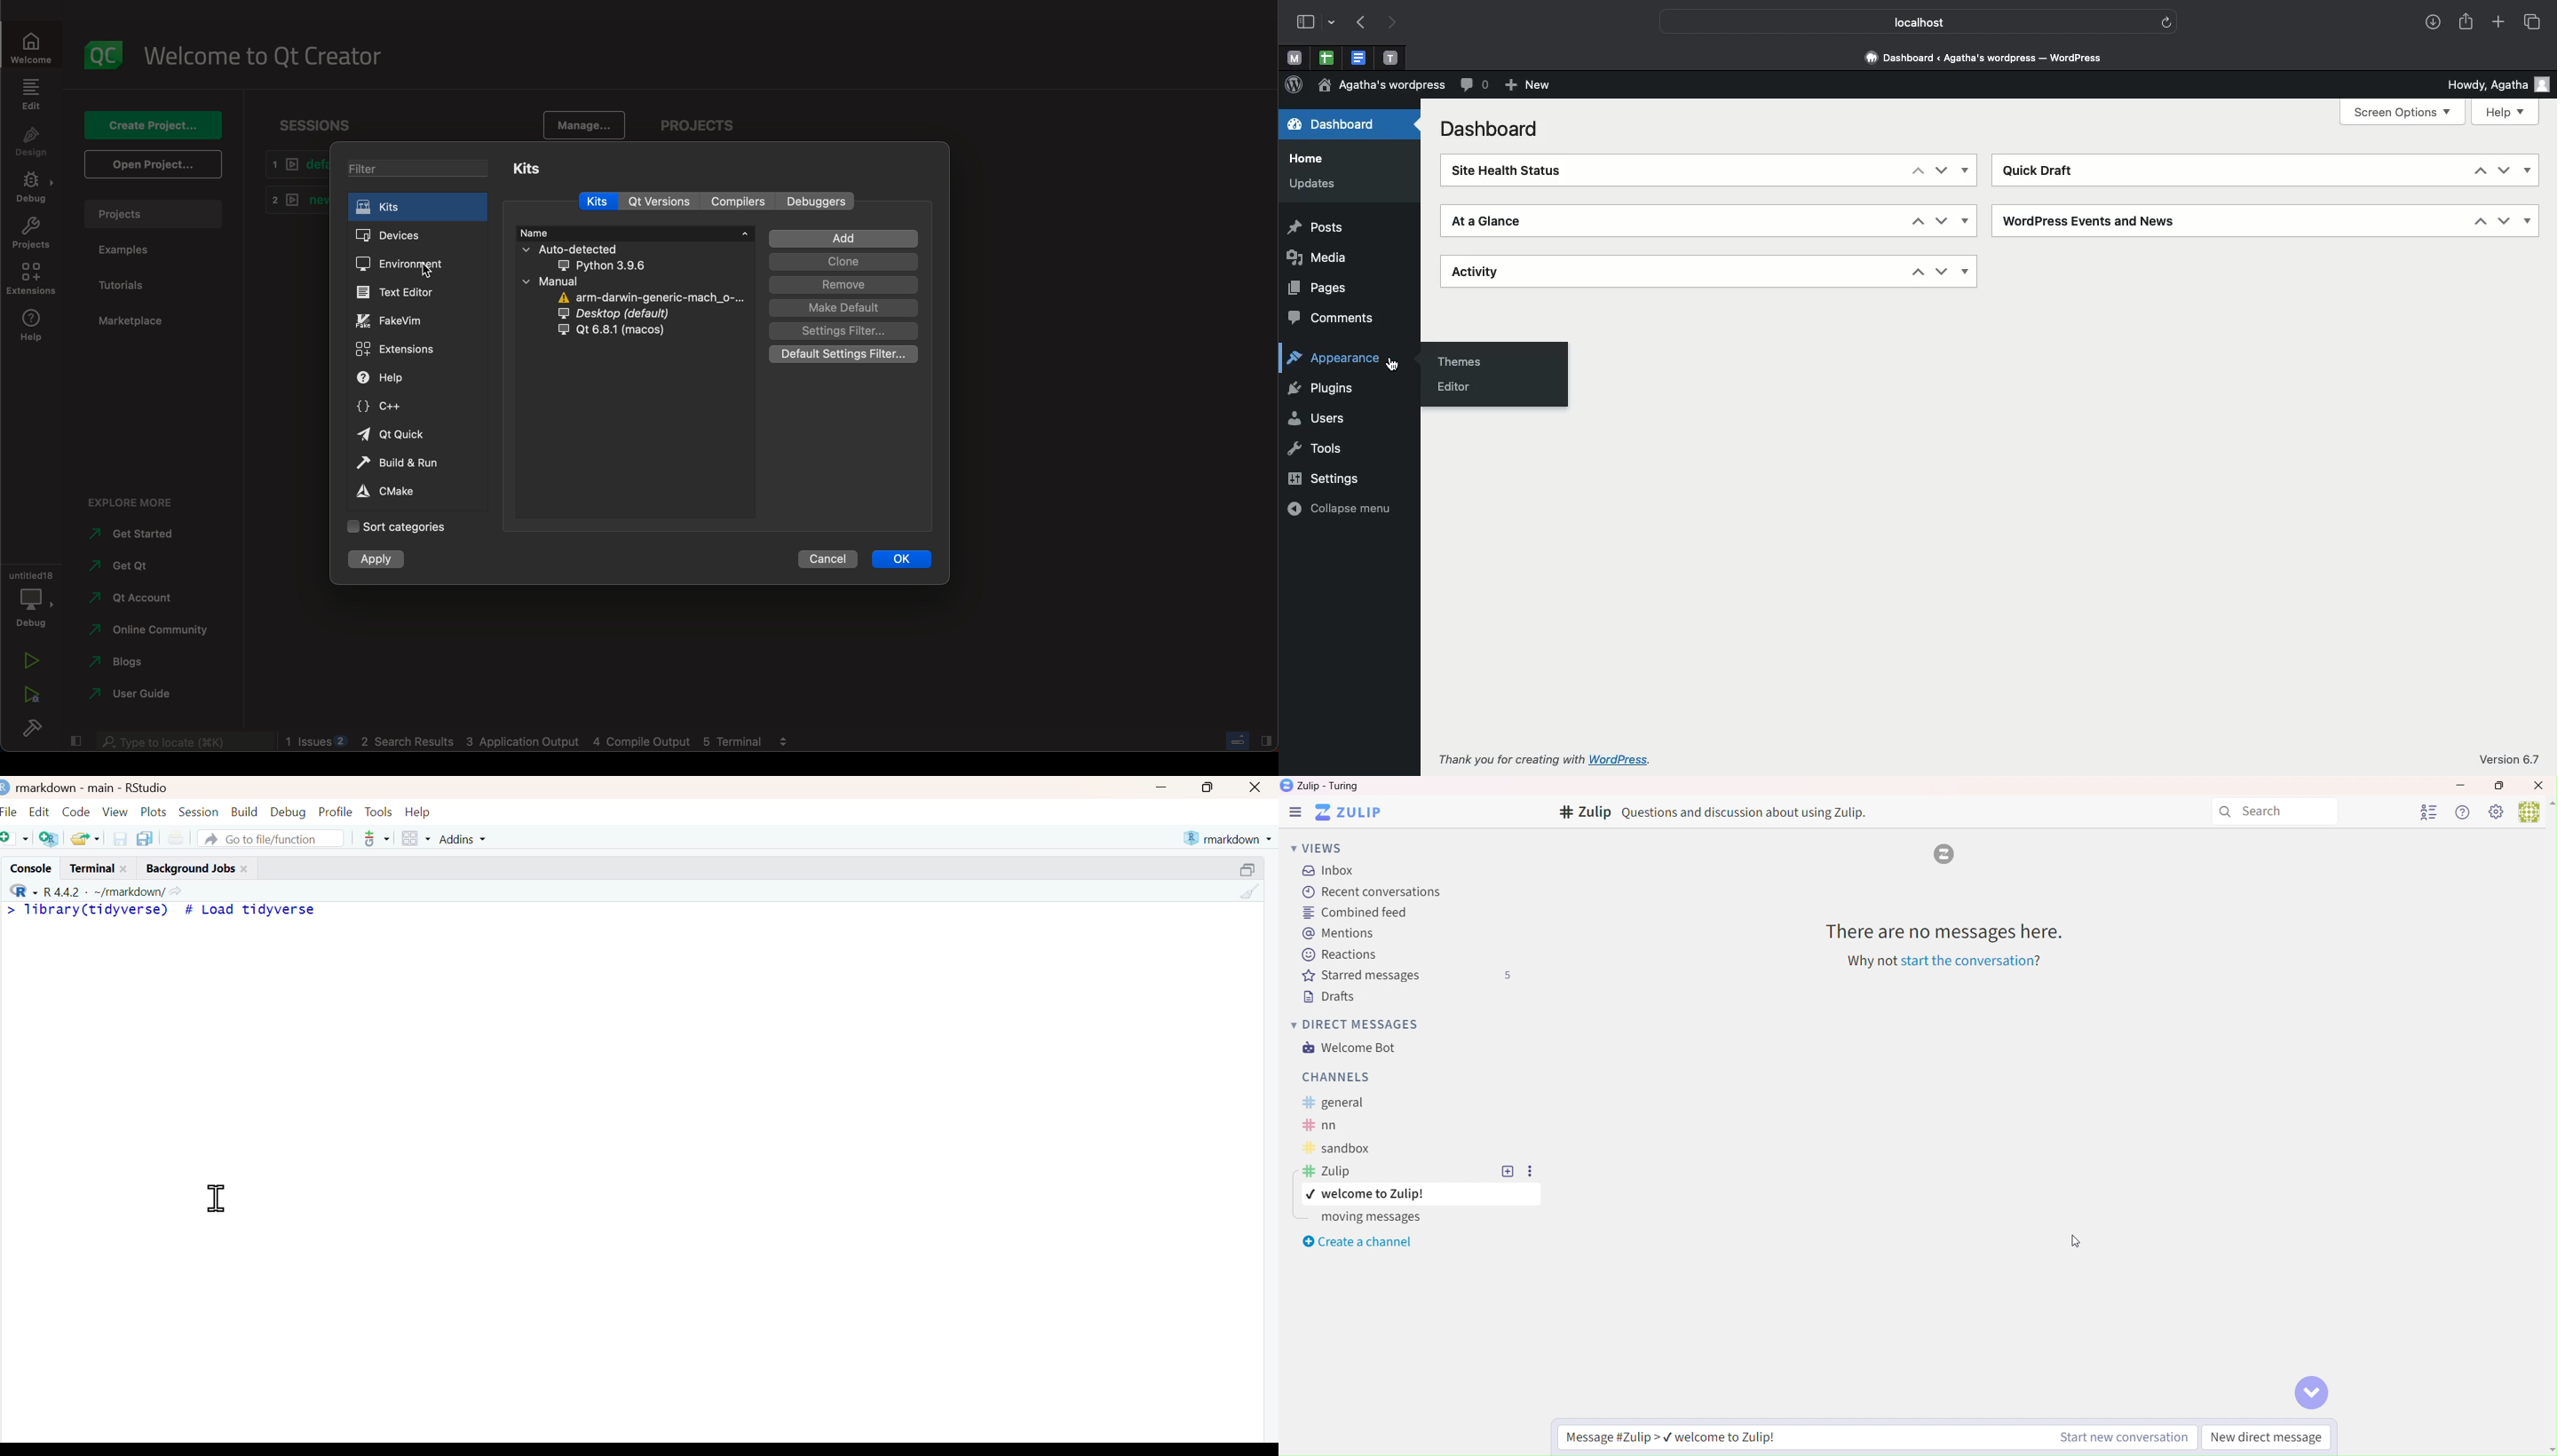 This screenshot has height=1456, width=2576. What do you see at coordinates (128, 286) in the screenshot?
I see `tutorials` at bounding box center [128, 286].